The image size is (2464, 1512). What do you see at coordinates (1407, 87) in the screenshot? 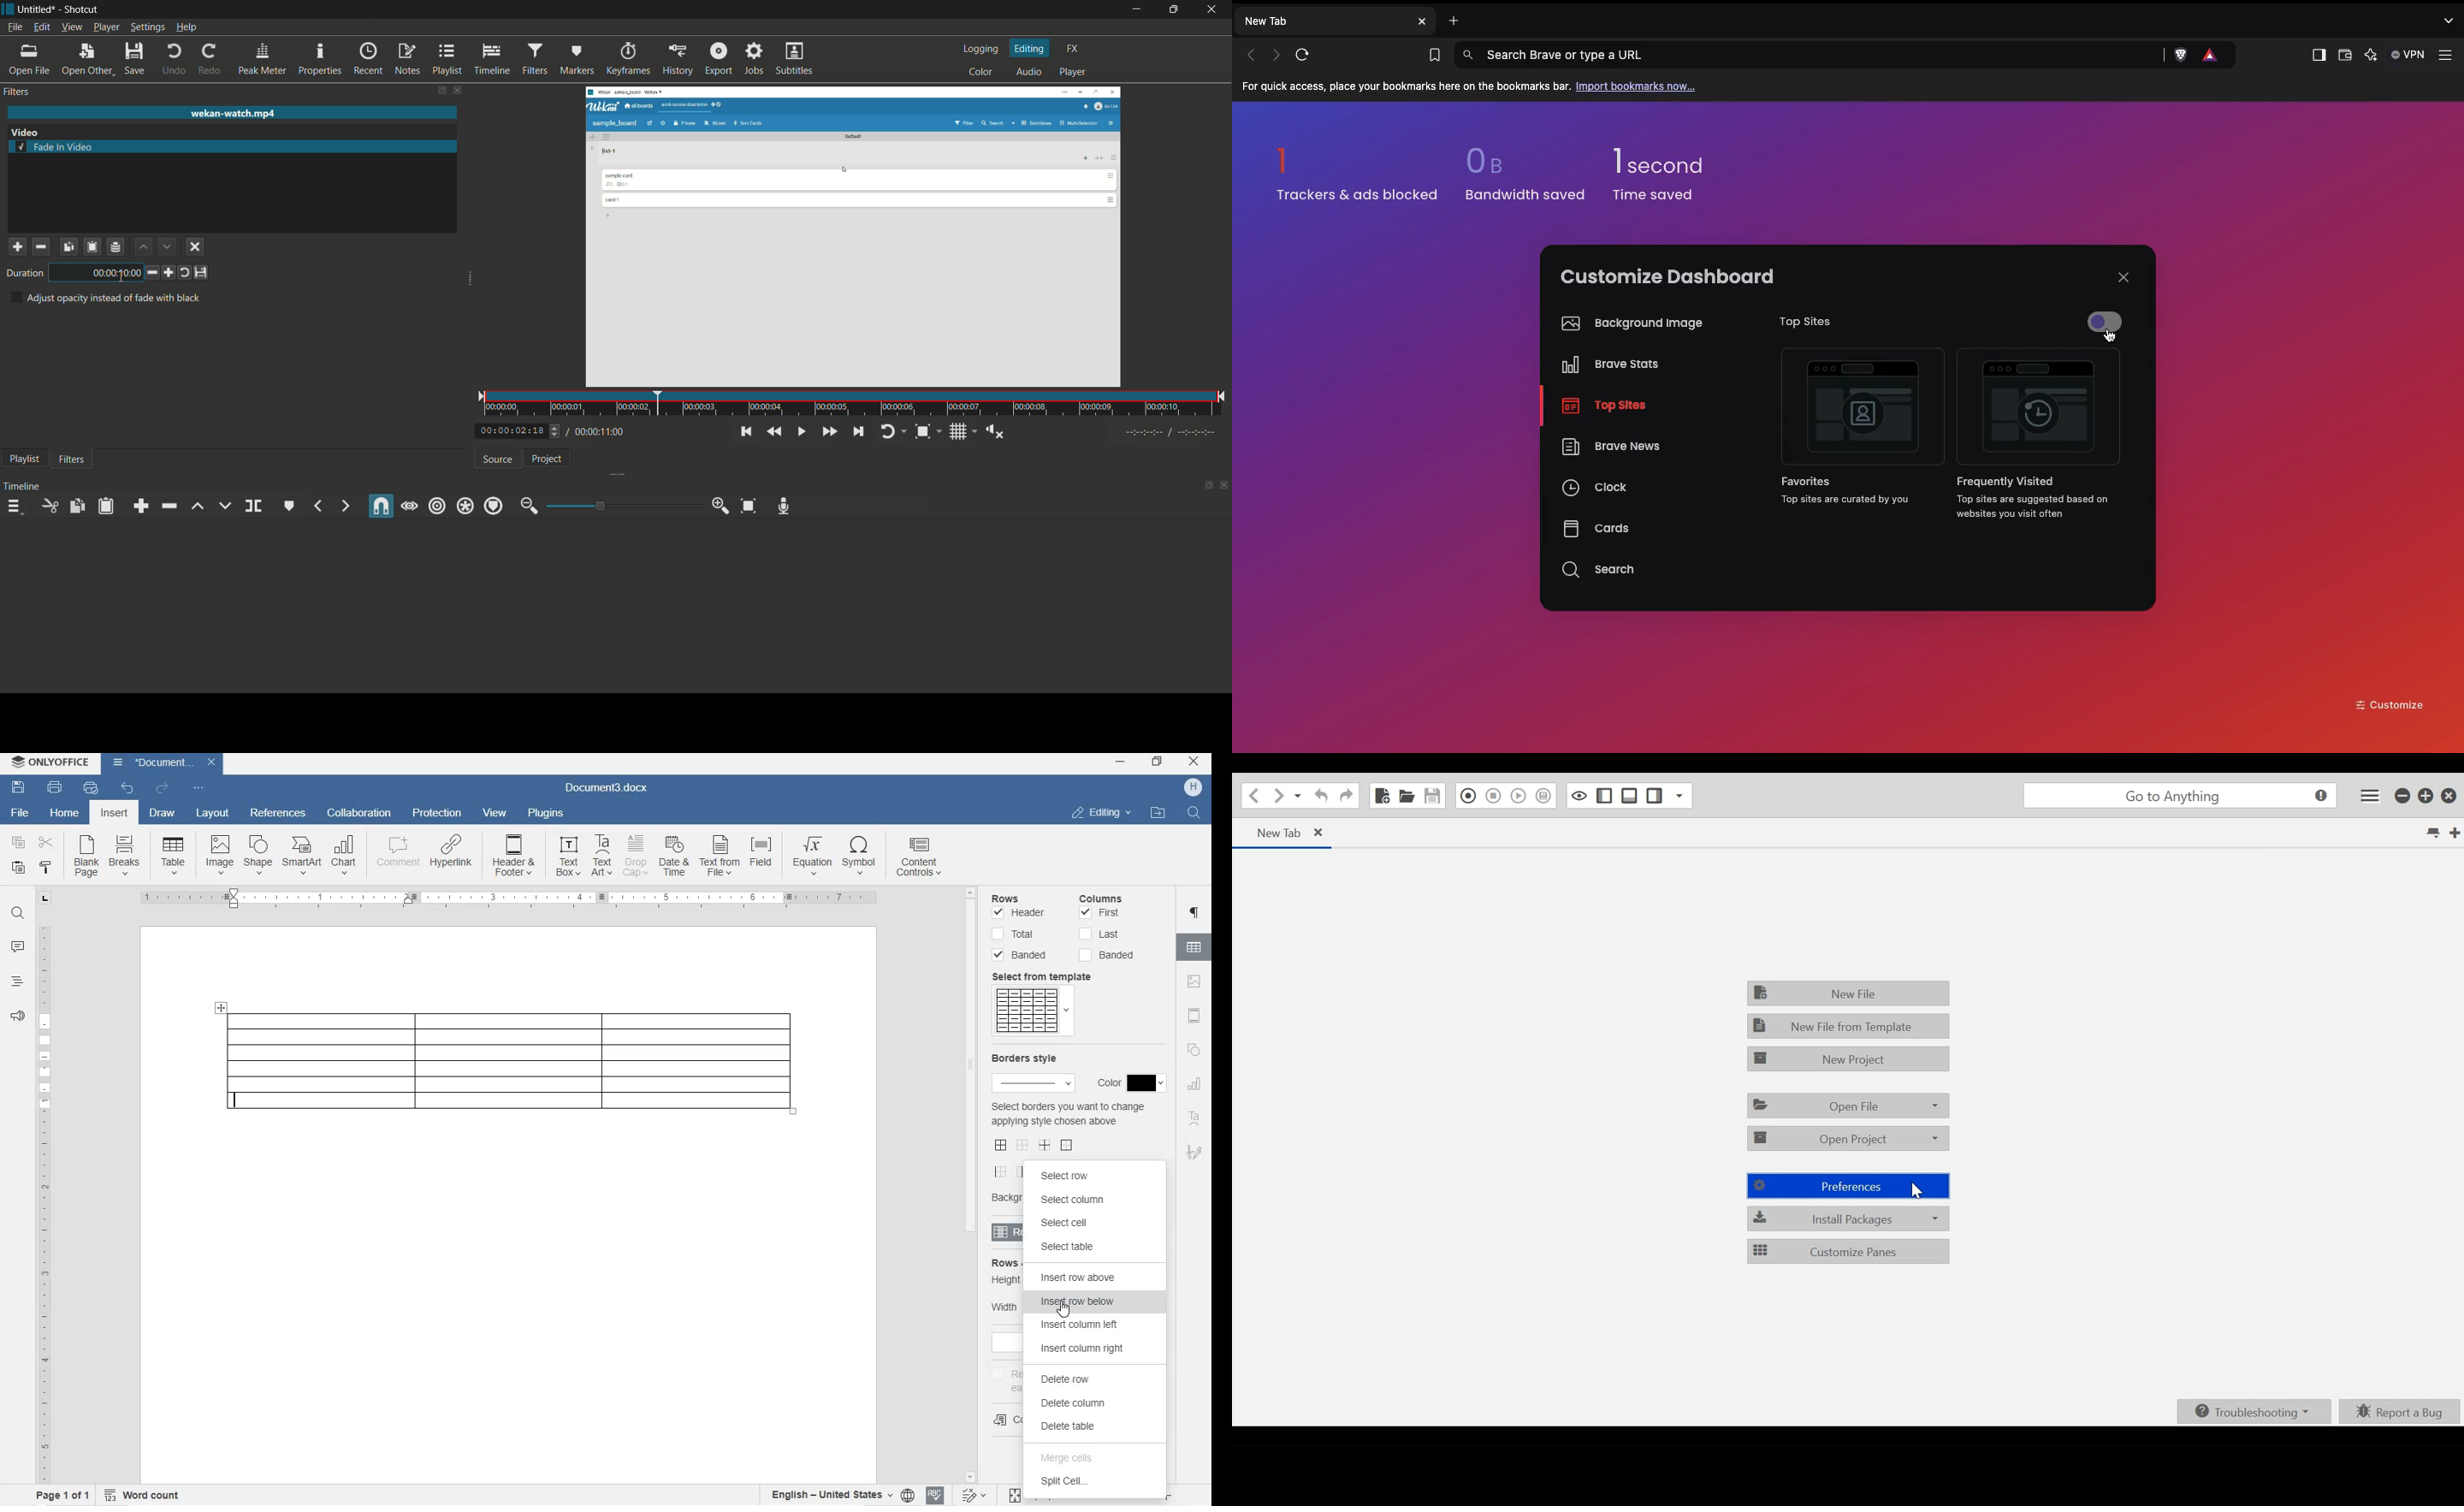
I see `For quick access, place your bookmarks here on the bookmarks bar.` at bounding box center [1407, 87].